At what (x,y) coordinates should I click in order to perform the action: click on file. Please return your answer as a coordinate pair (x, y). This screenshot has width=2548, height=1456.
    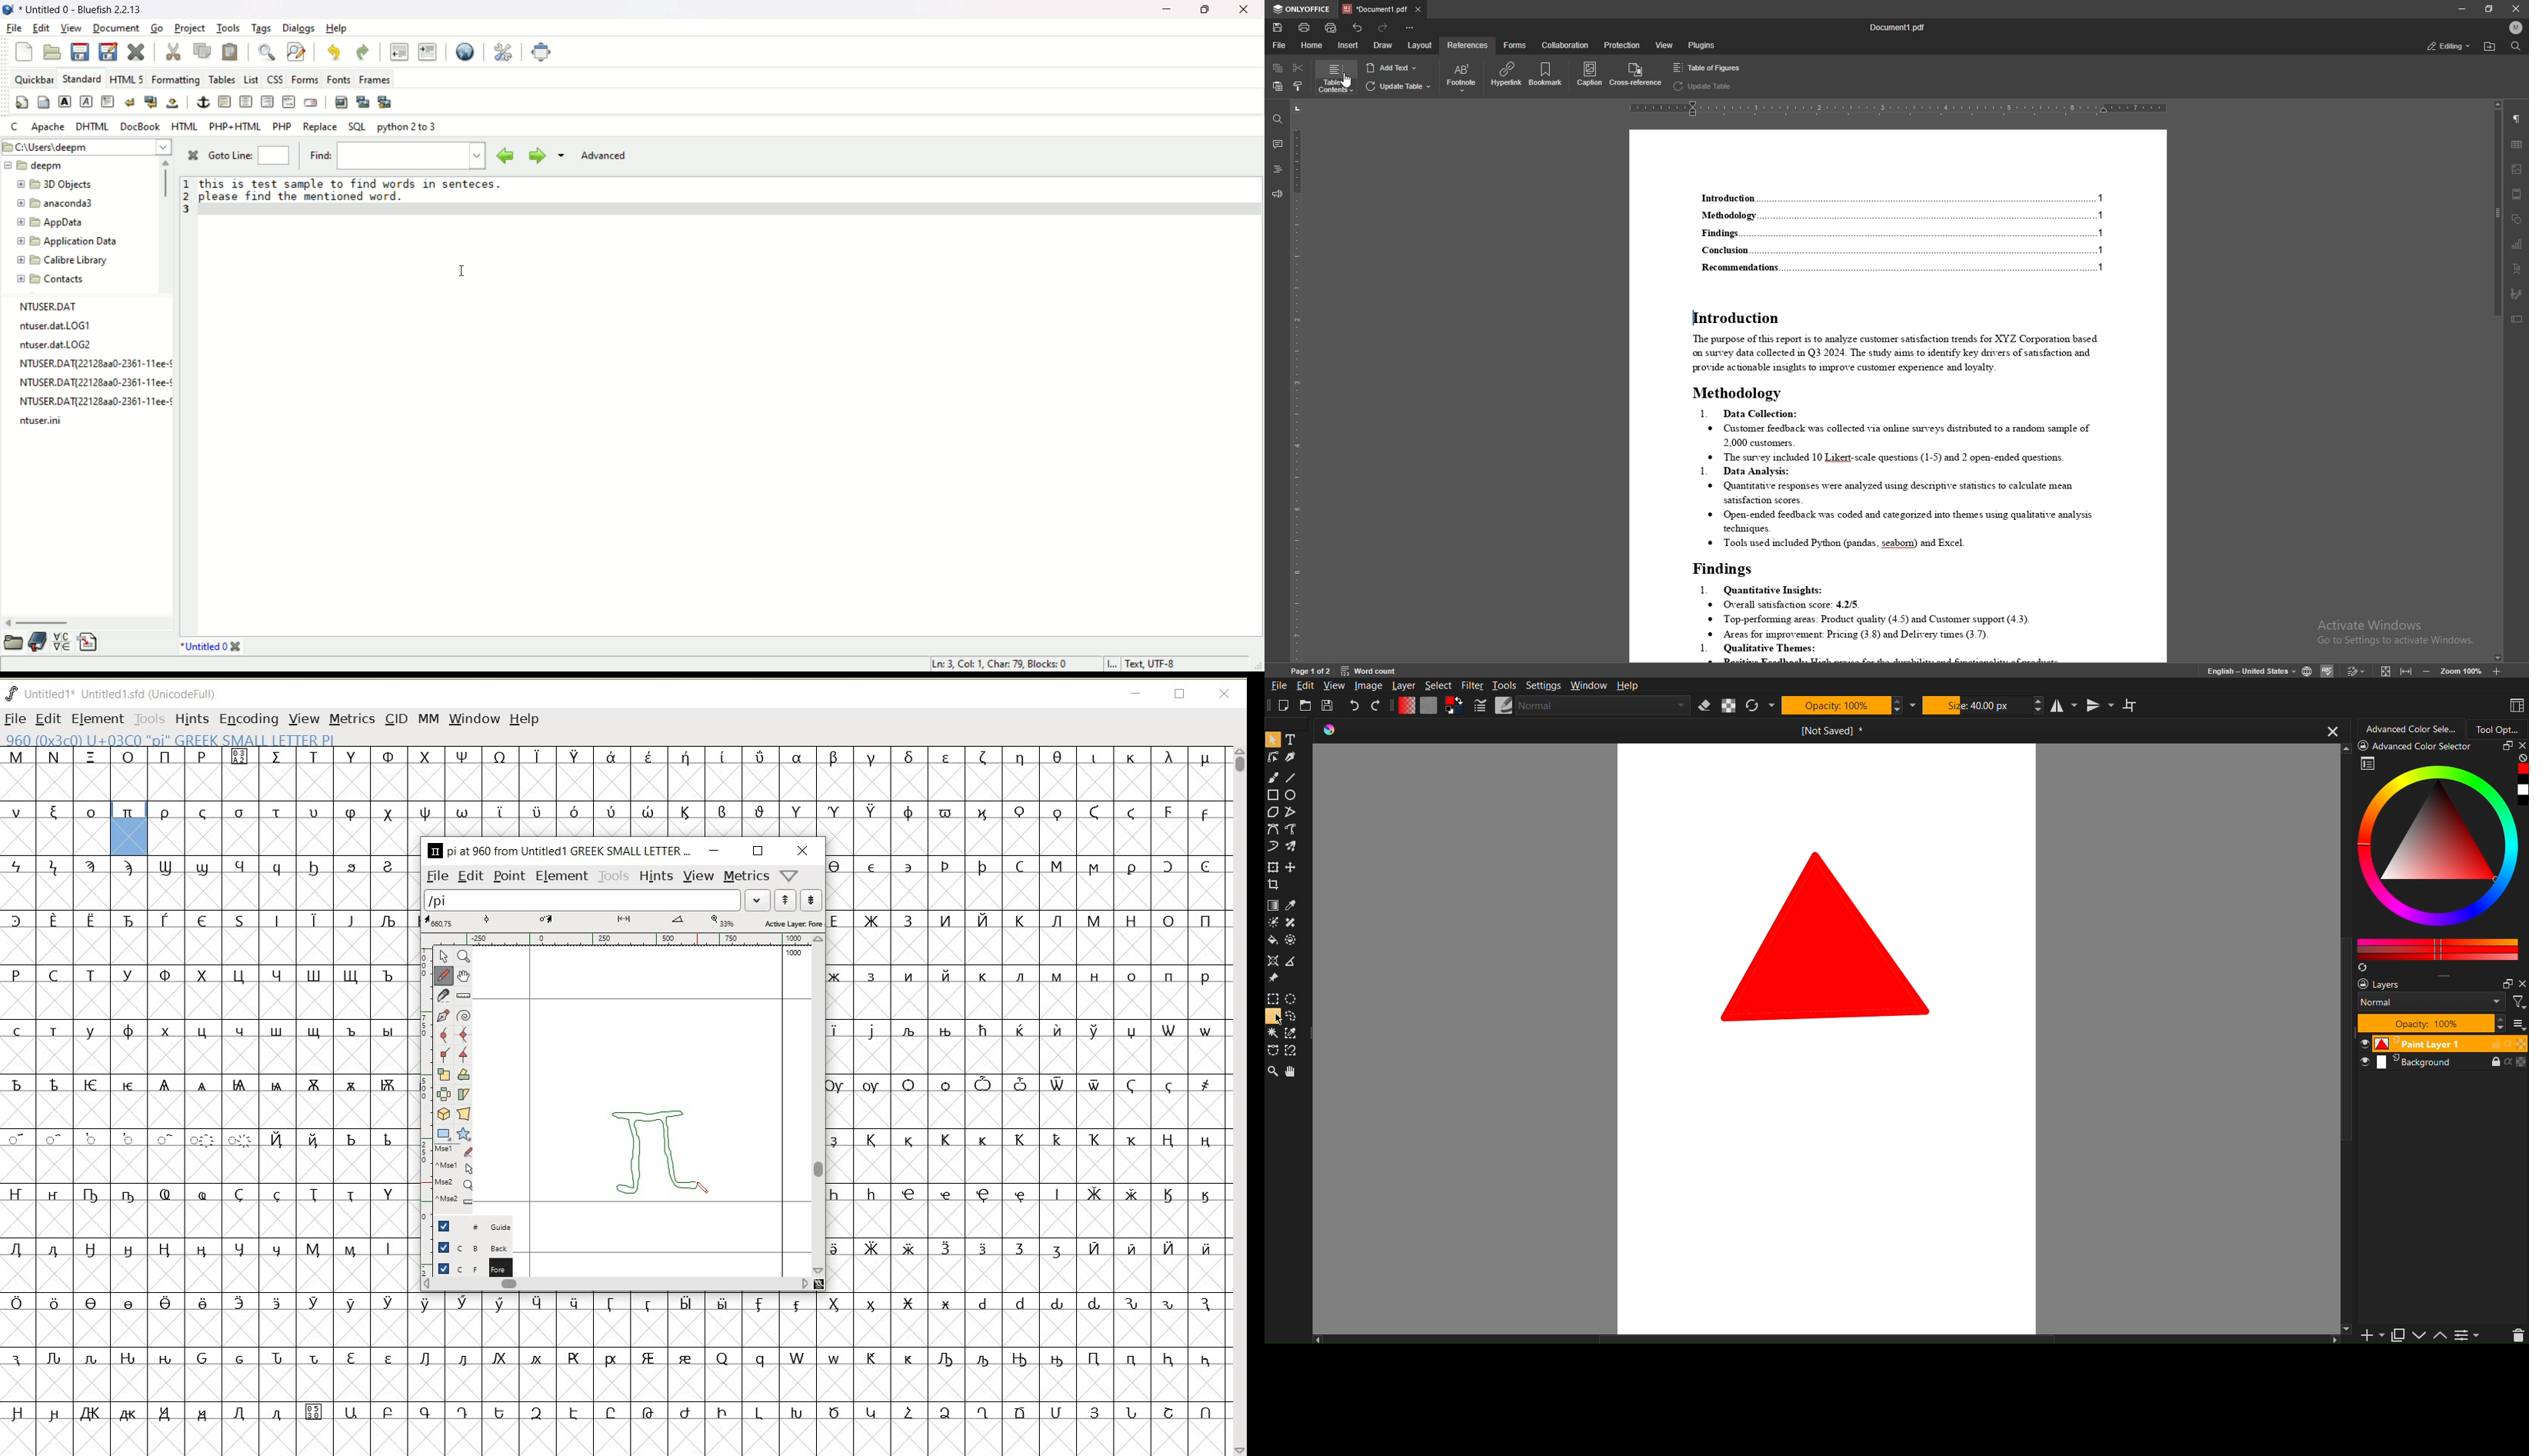
    Looking at the image, I should click on (13, 28).